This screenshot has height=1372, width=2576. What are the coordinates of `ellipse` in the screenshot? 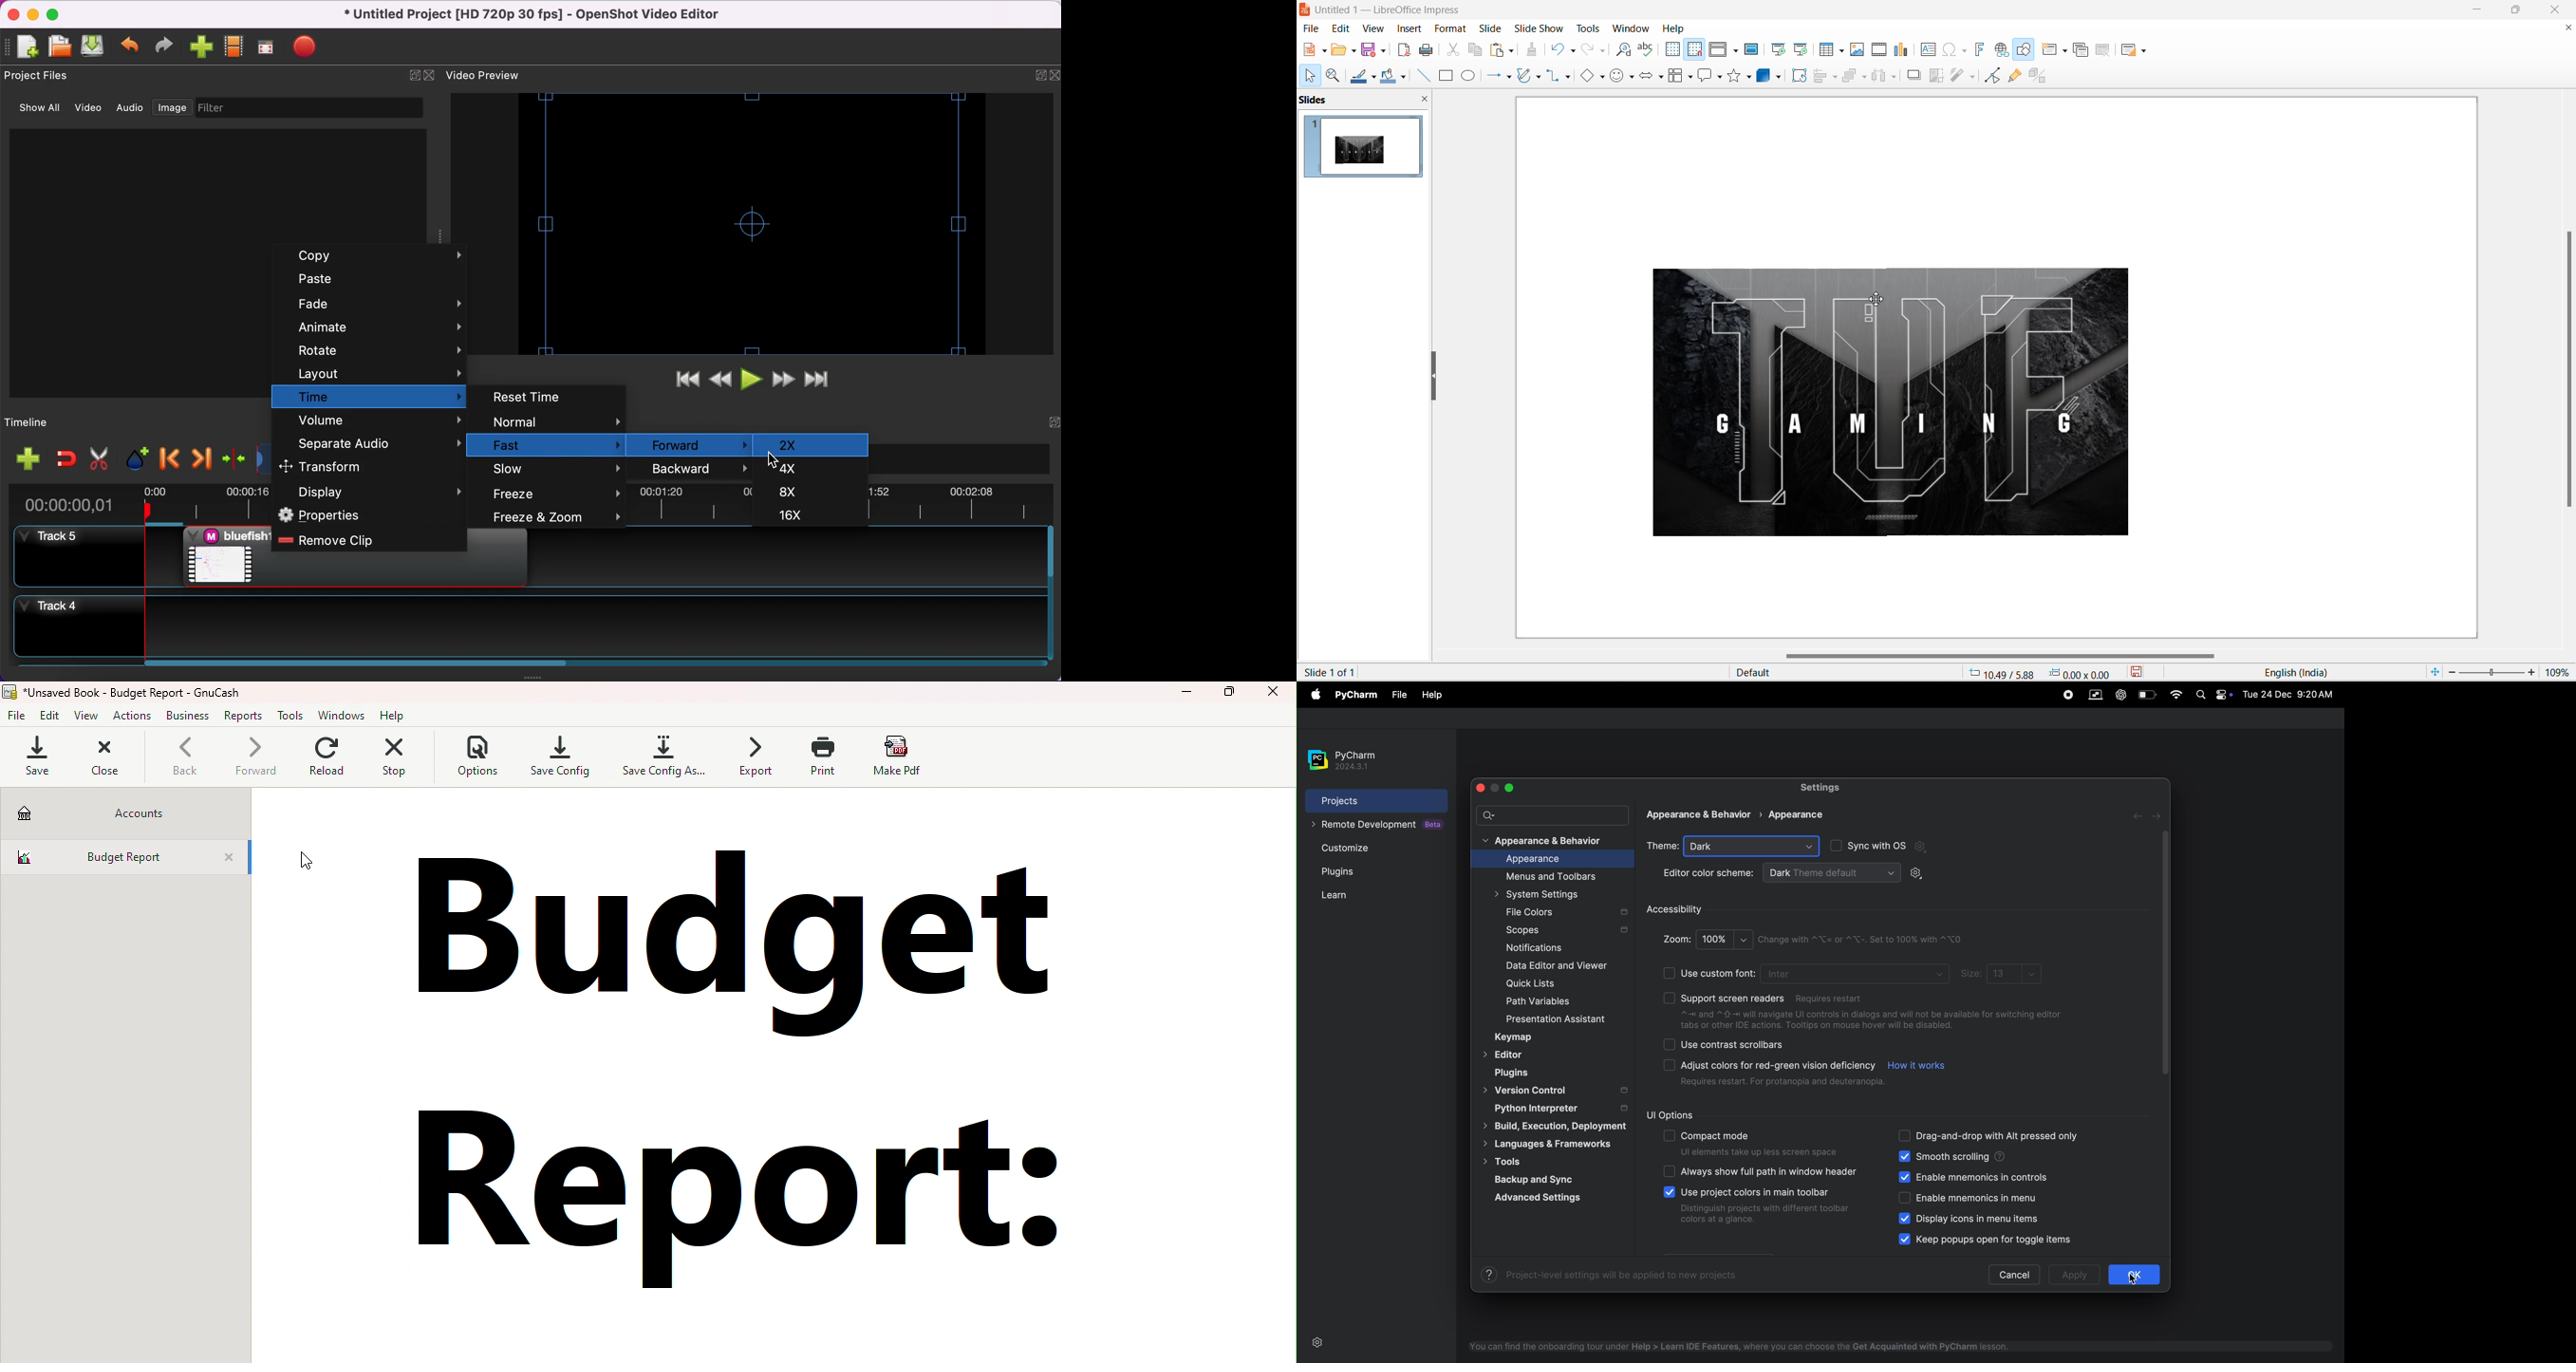 It's located at (1470, 75).